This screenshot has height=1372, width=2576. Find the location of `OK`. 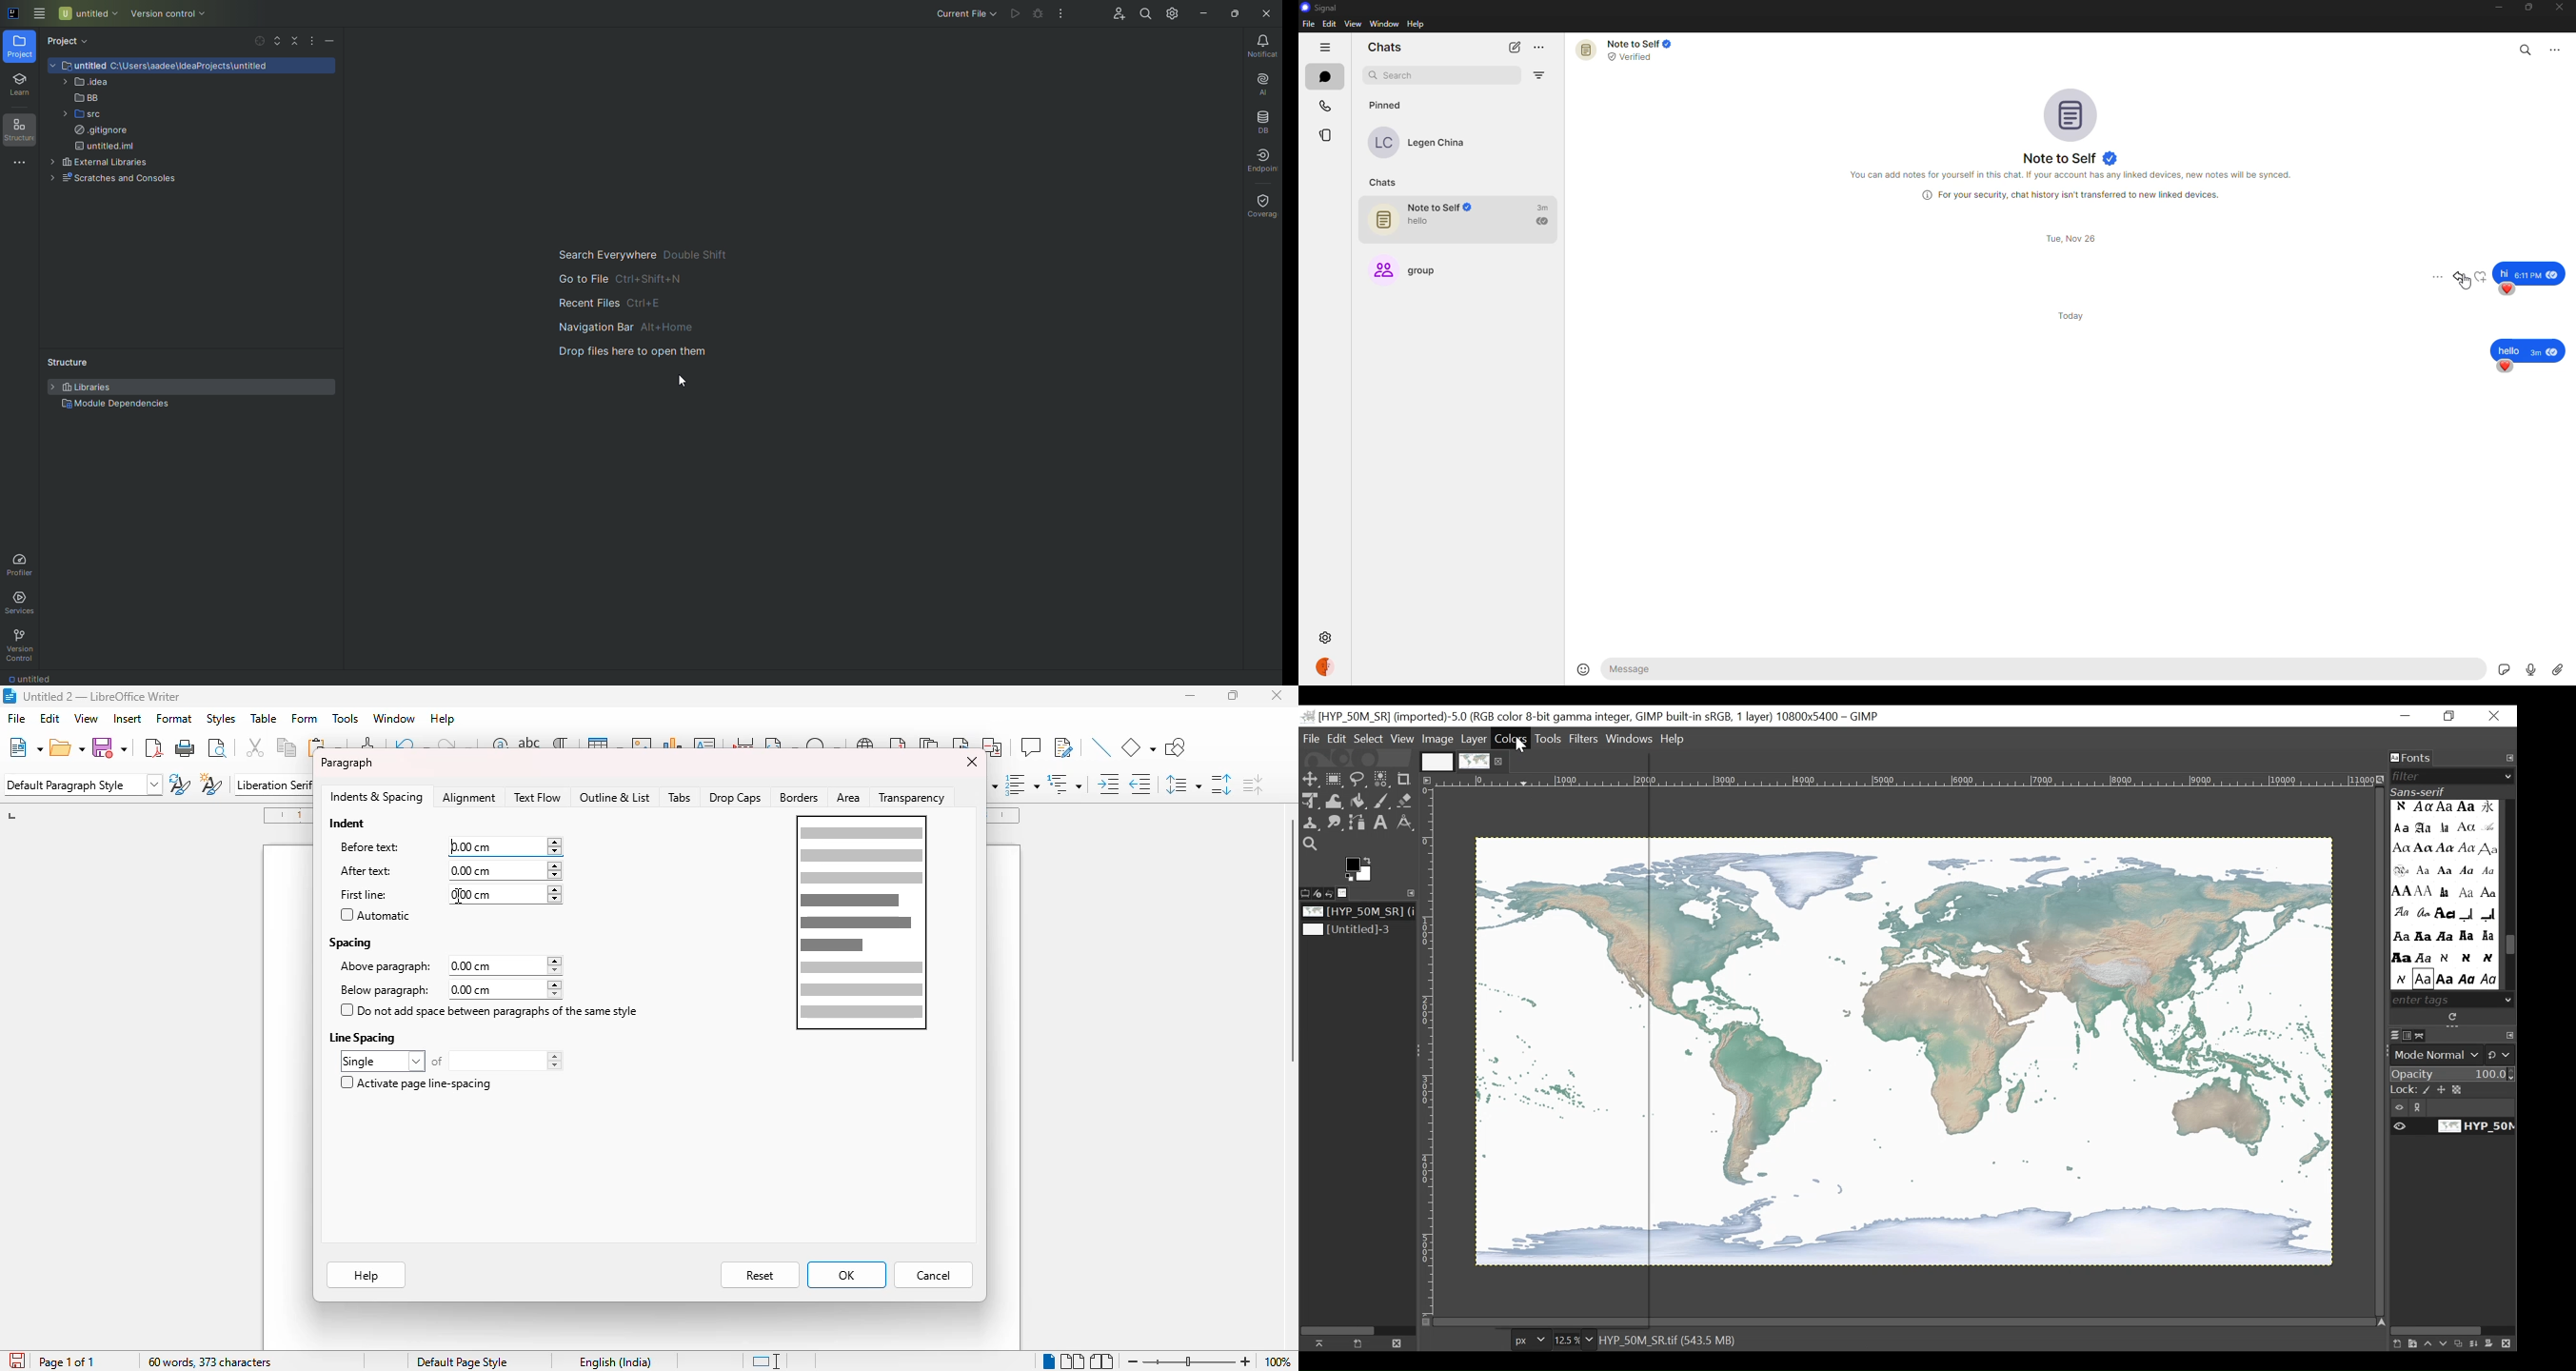

OK is located at coordinates (846, 1275).